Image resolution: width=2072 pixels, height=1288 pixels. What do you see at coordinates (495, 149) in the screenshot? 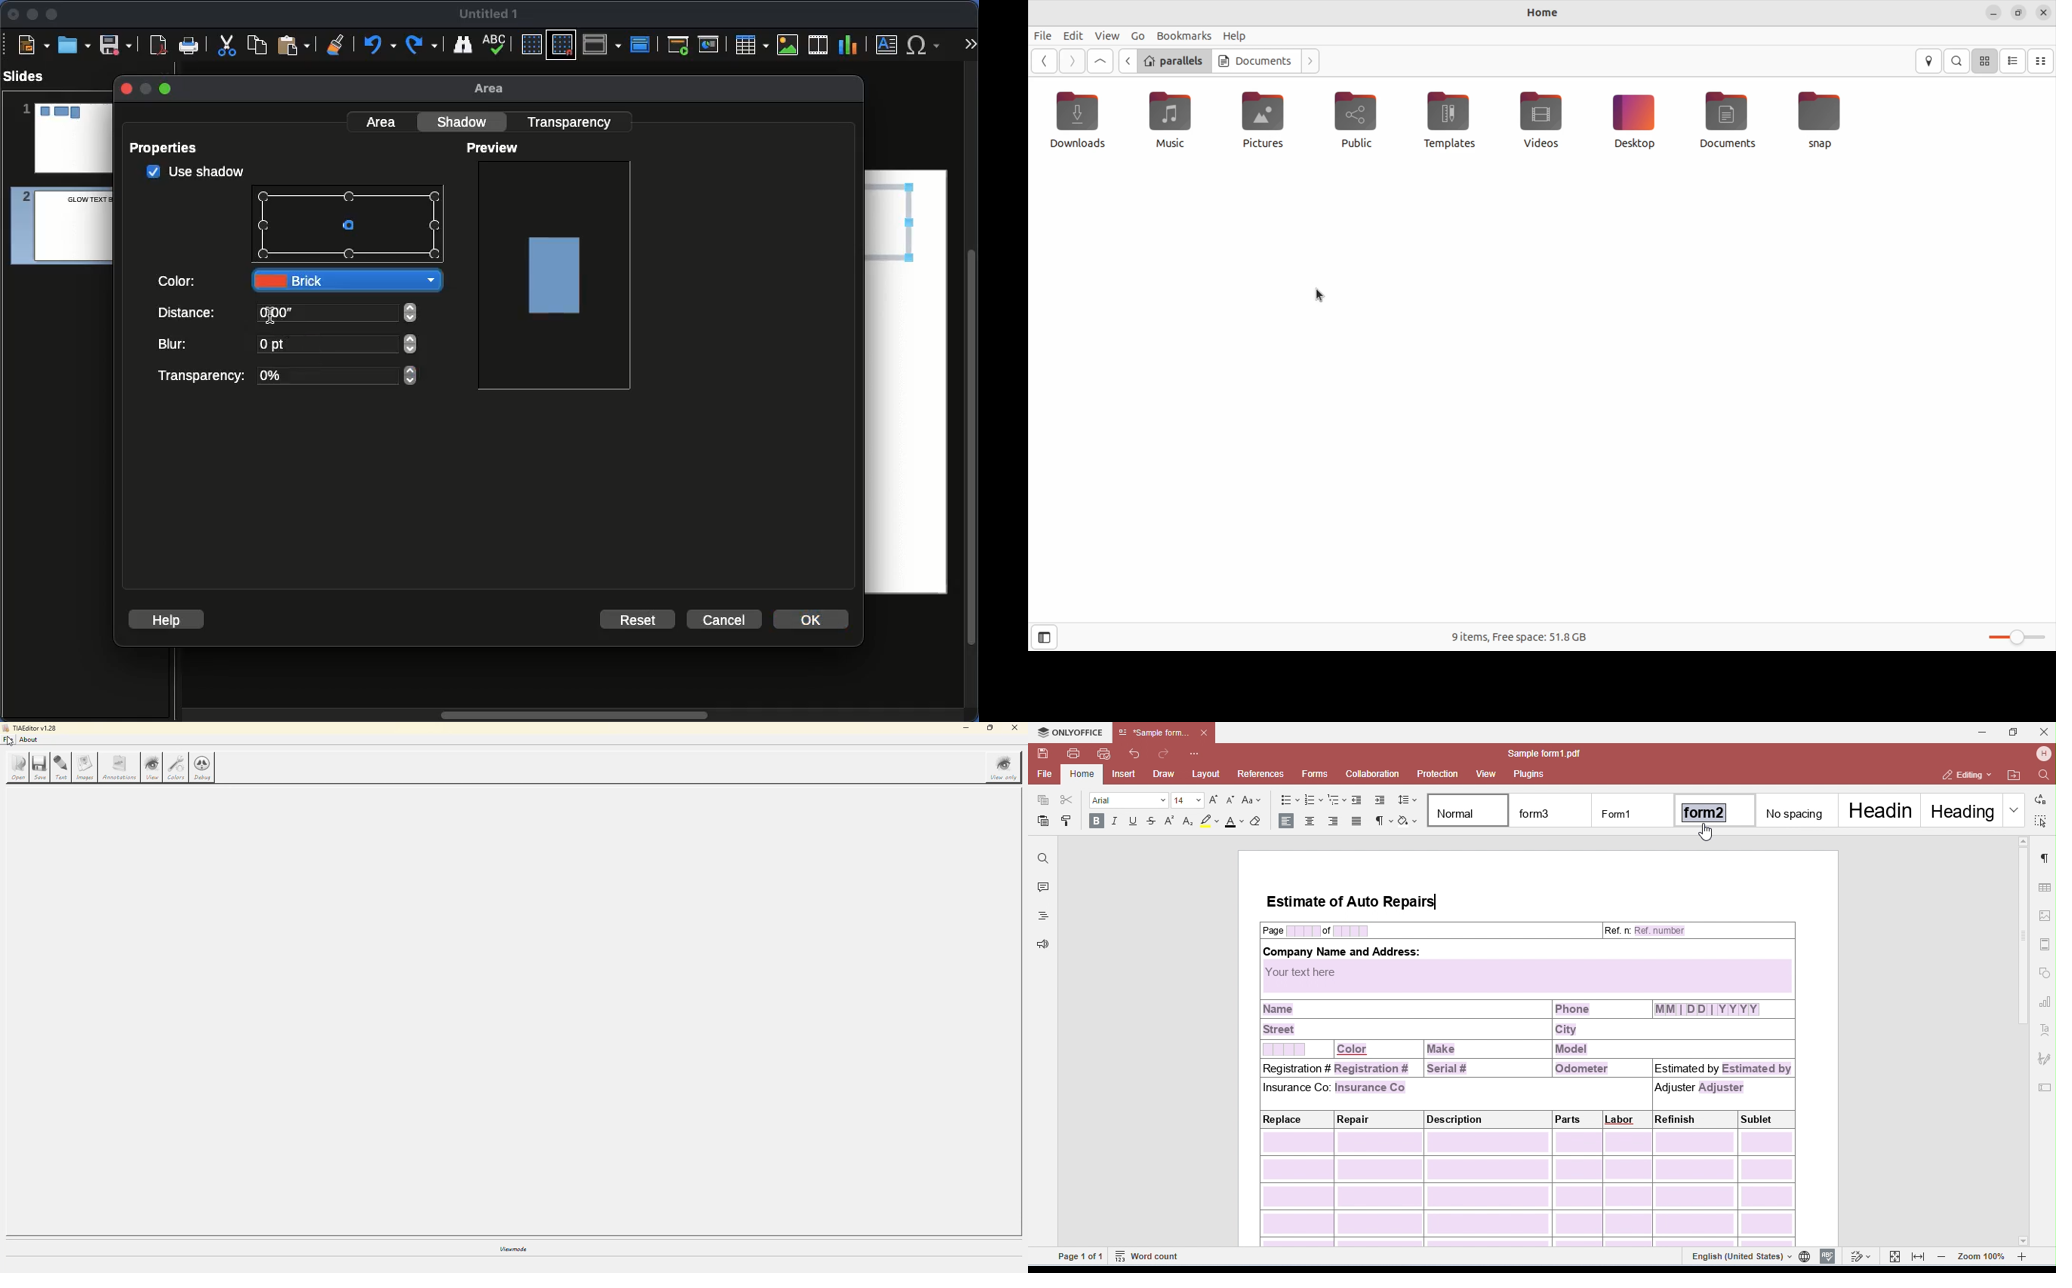
I see `Preview` at bounding box center [495, 149].